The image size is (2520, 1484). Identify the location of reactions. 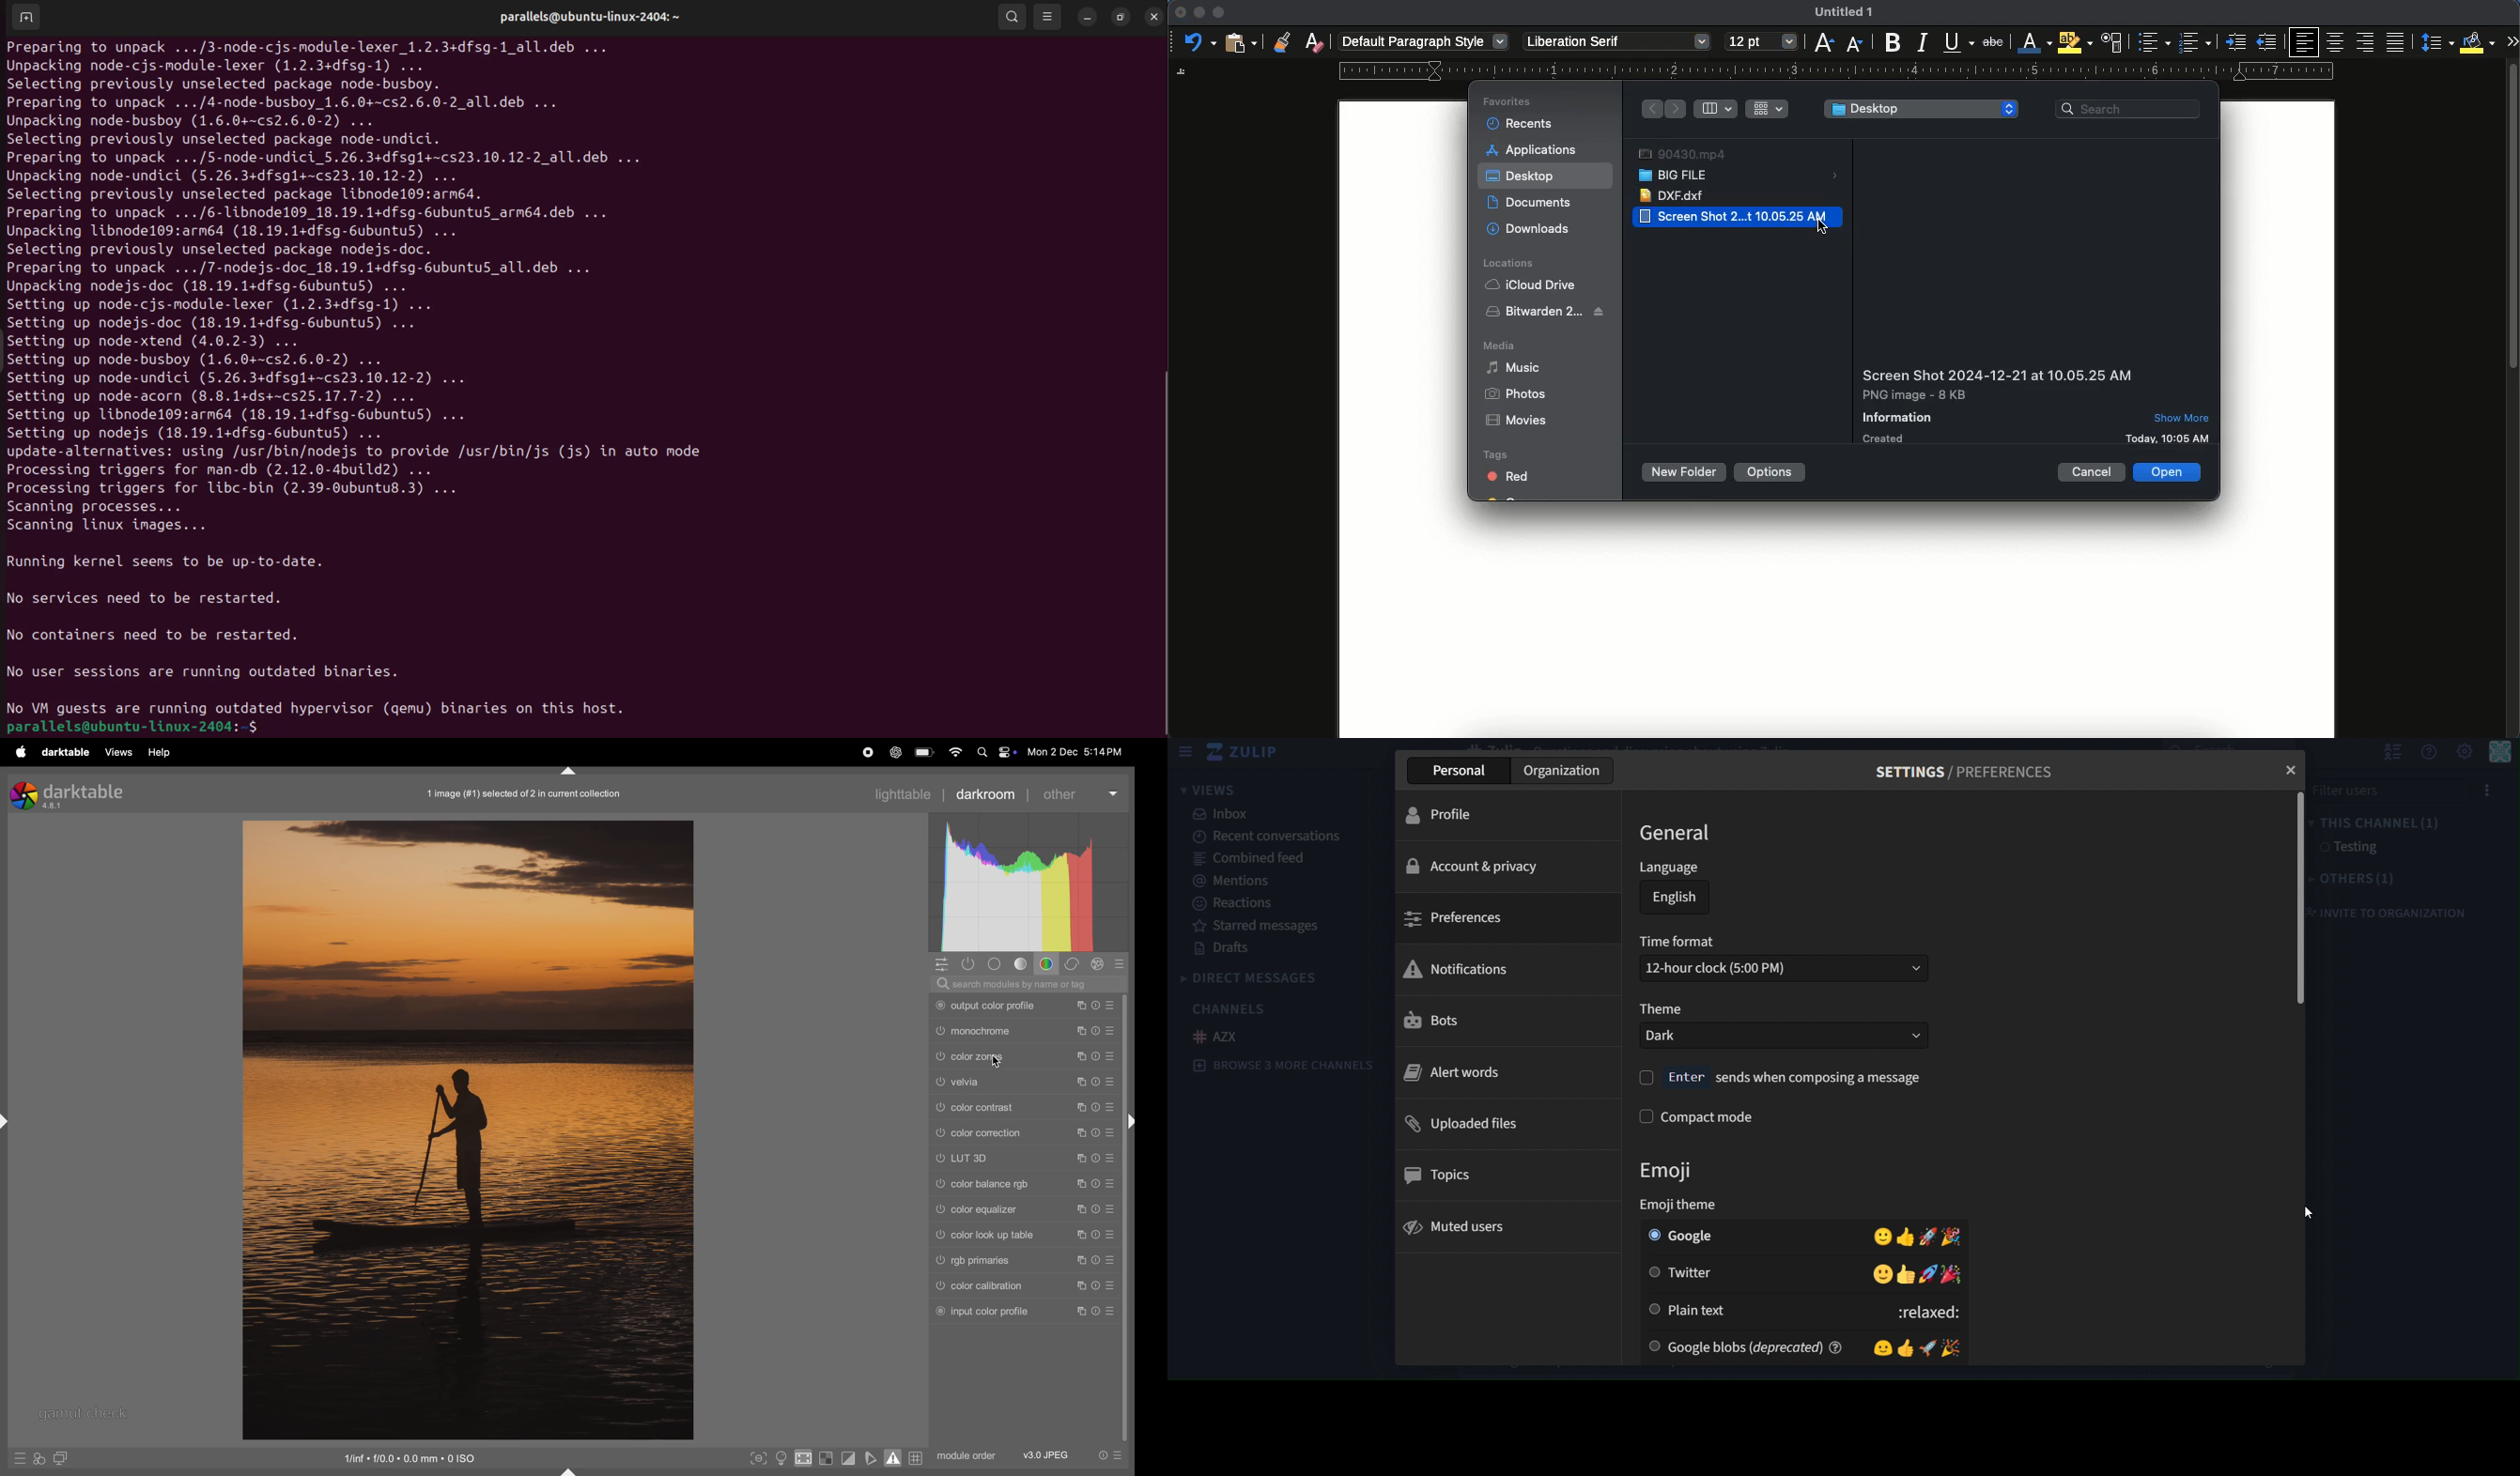
(1244, 904).